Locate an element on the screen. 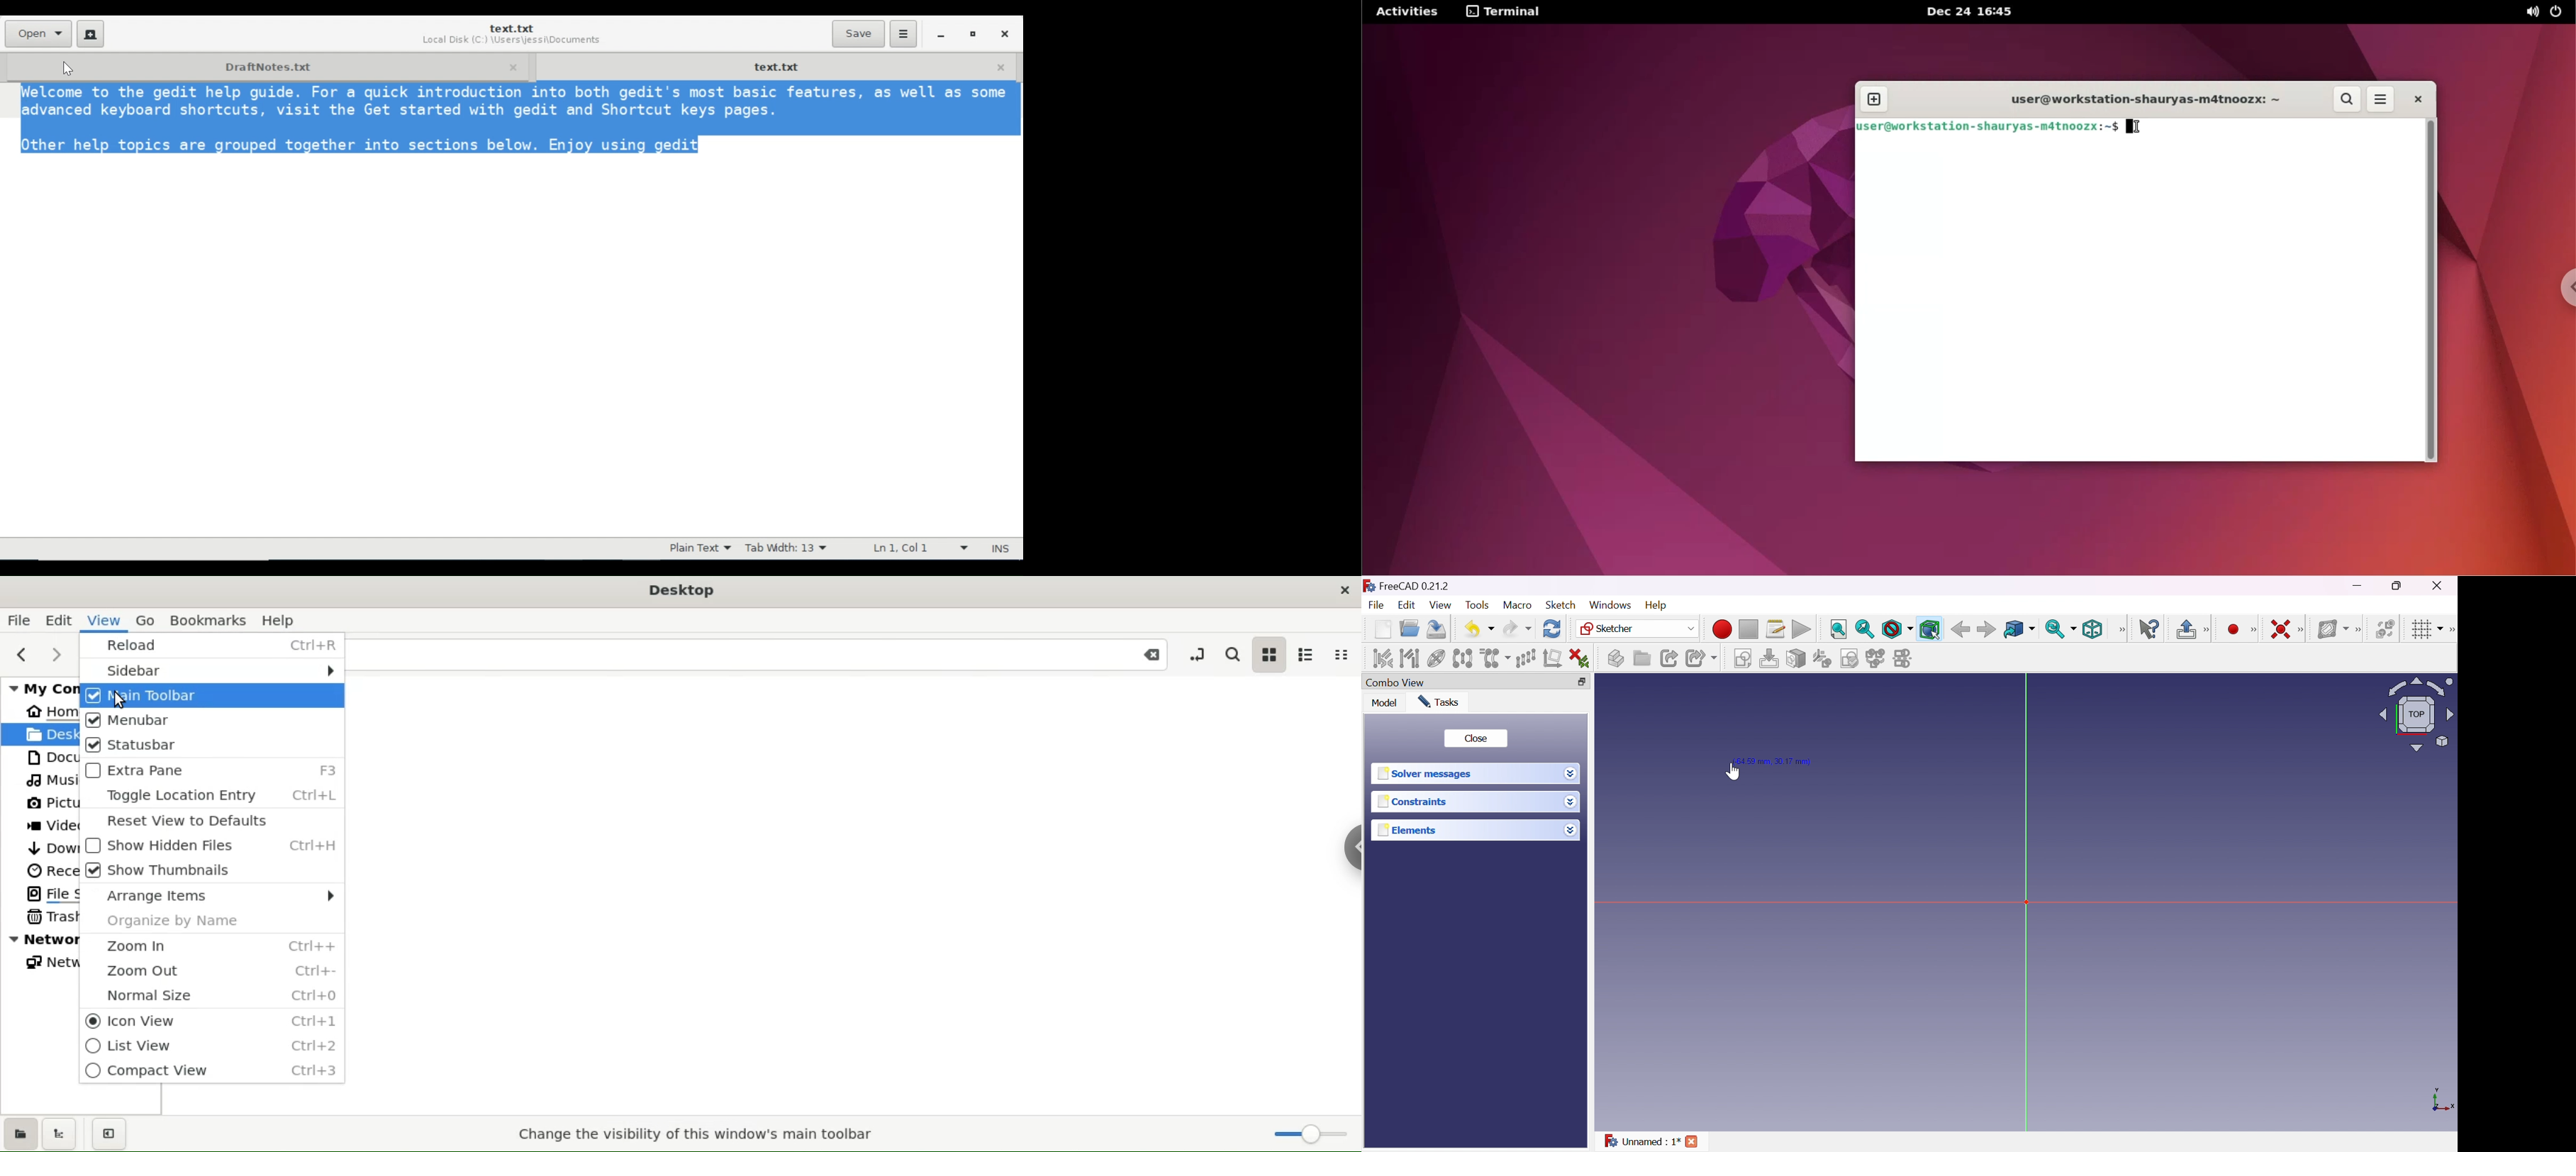 This screenshot has height=1176, width=2576. Select associated constraints is located at coordinates (1383, 658).